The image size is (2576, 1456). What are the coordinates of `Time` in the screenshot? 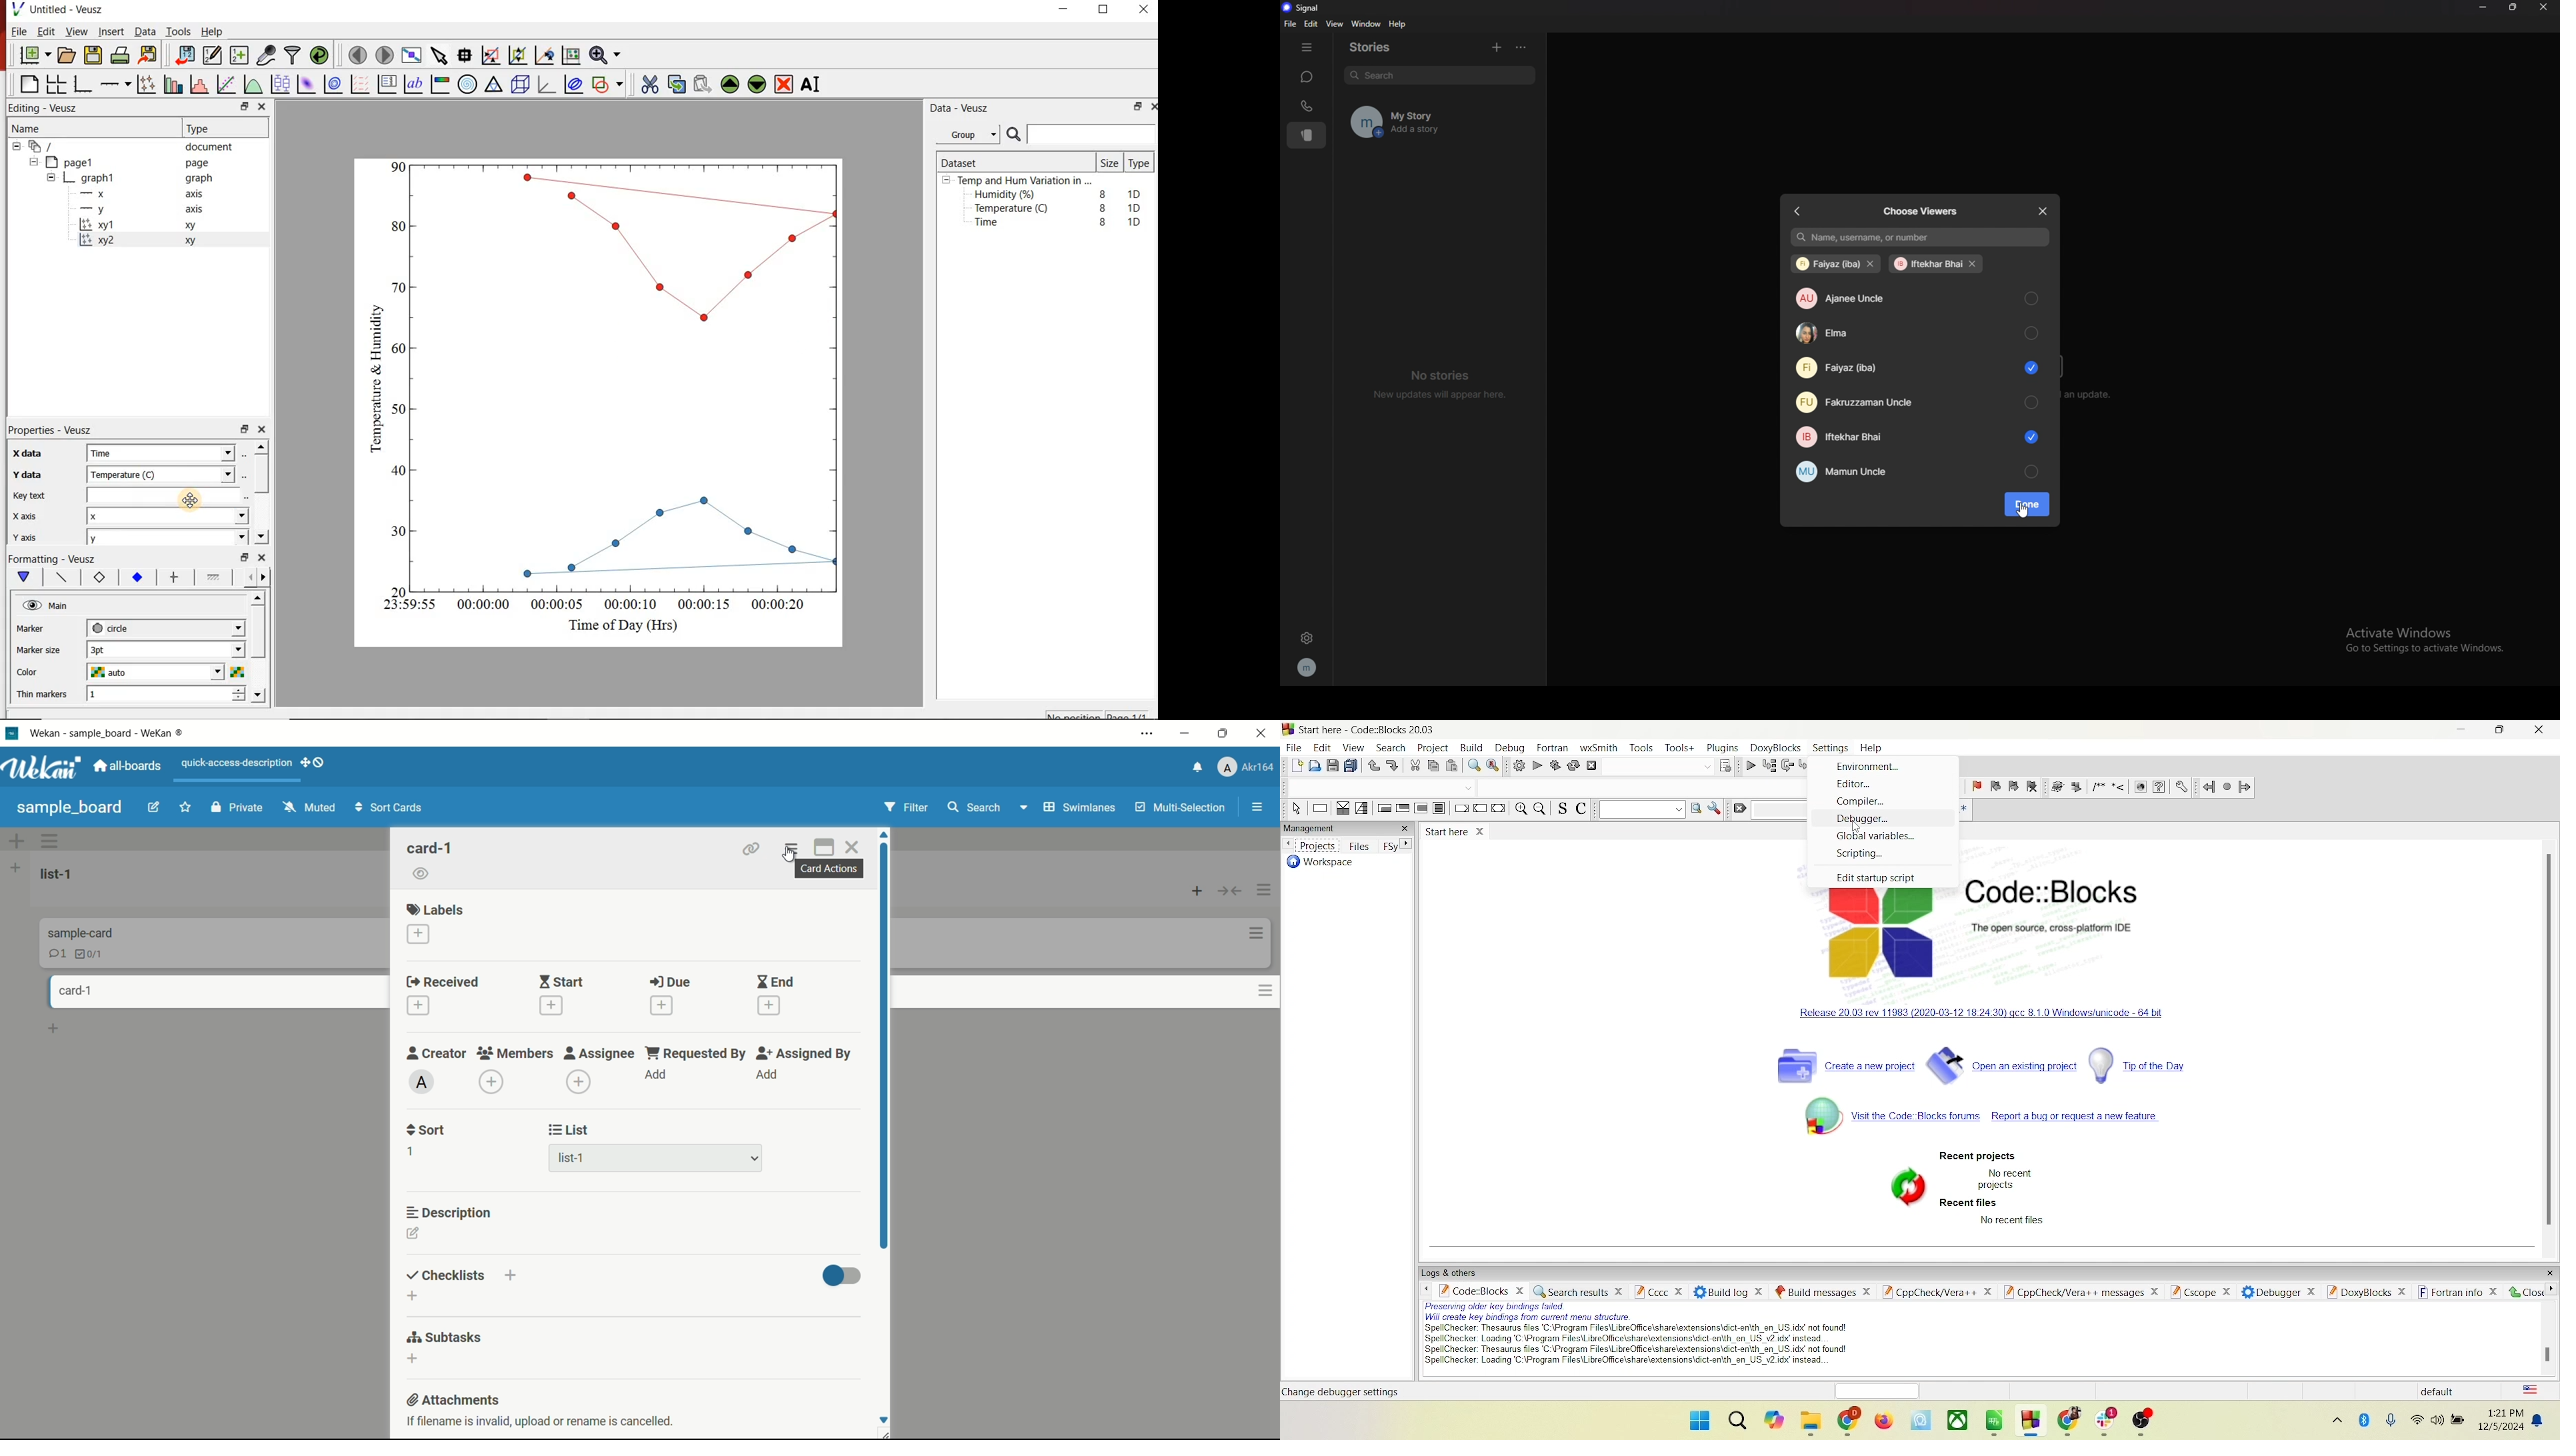 It's located at (994, 226).